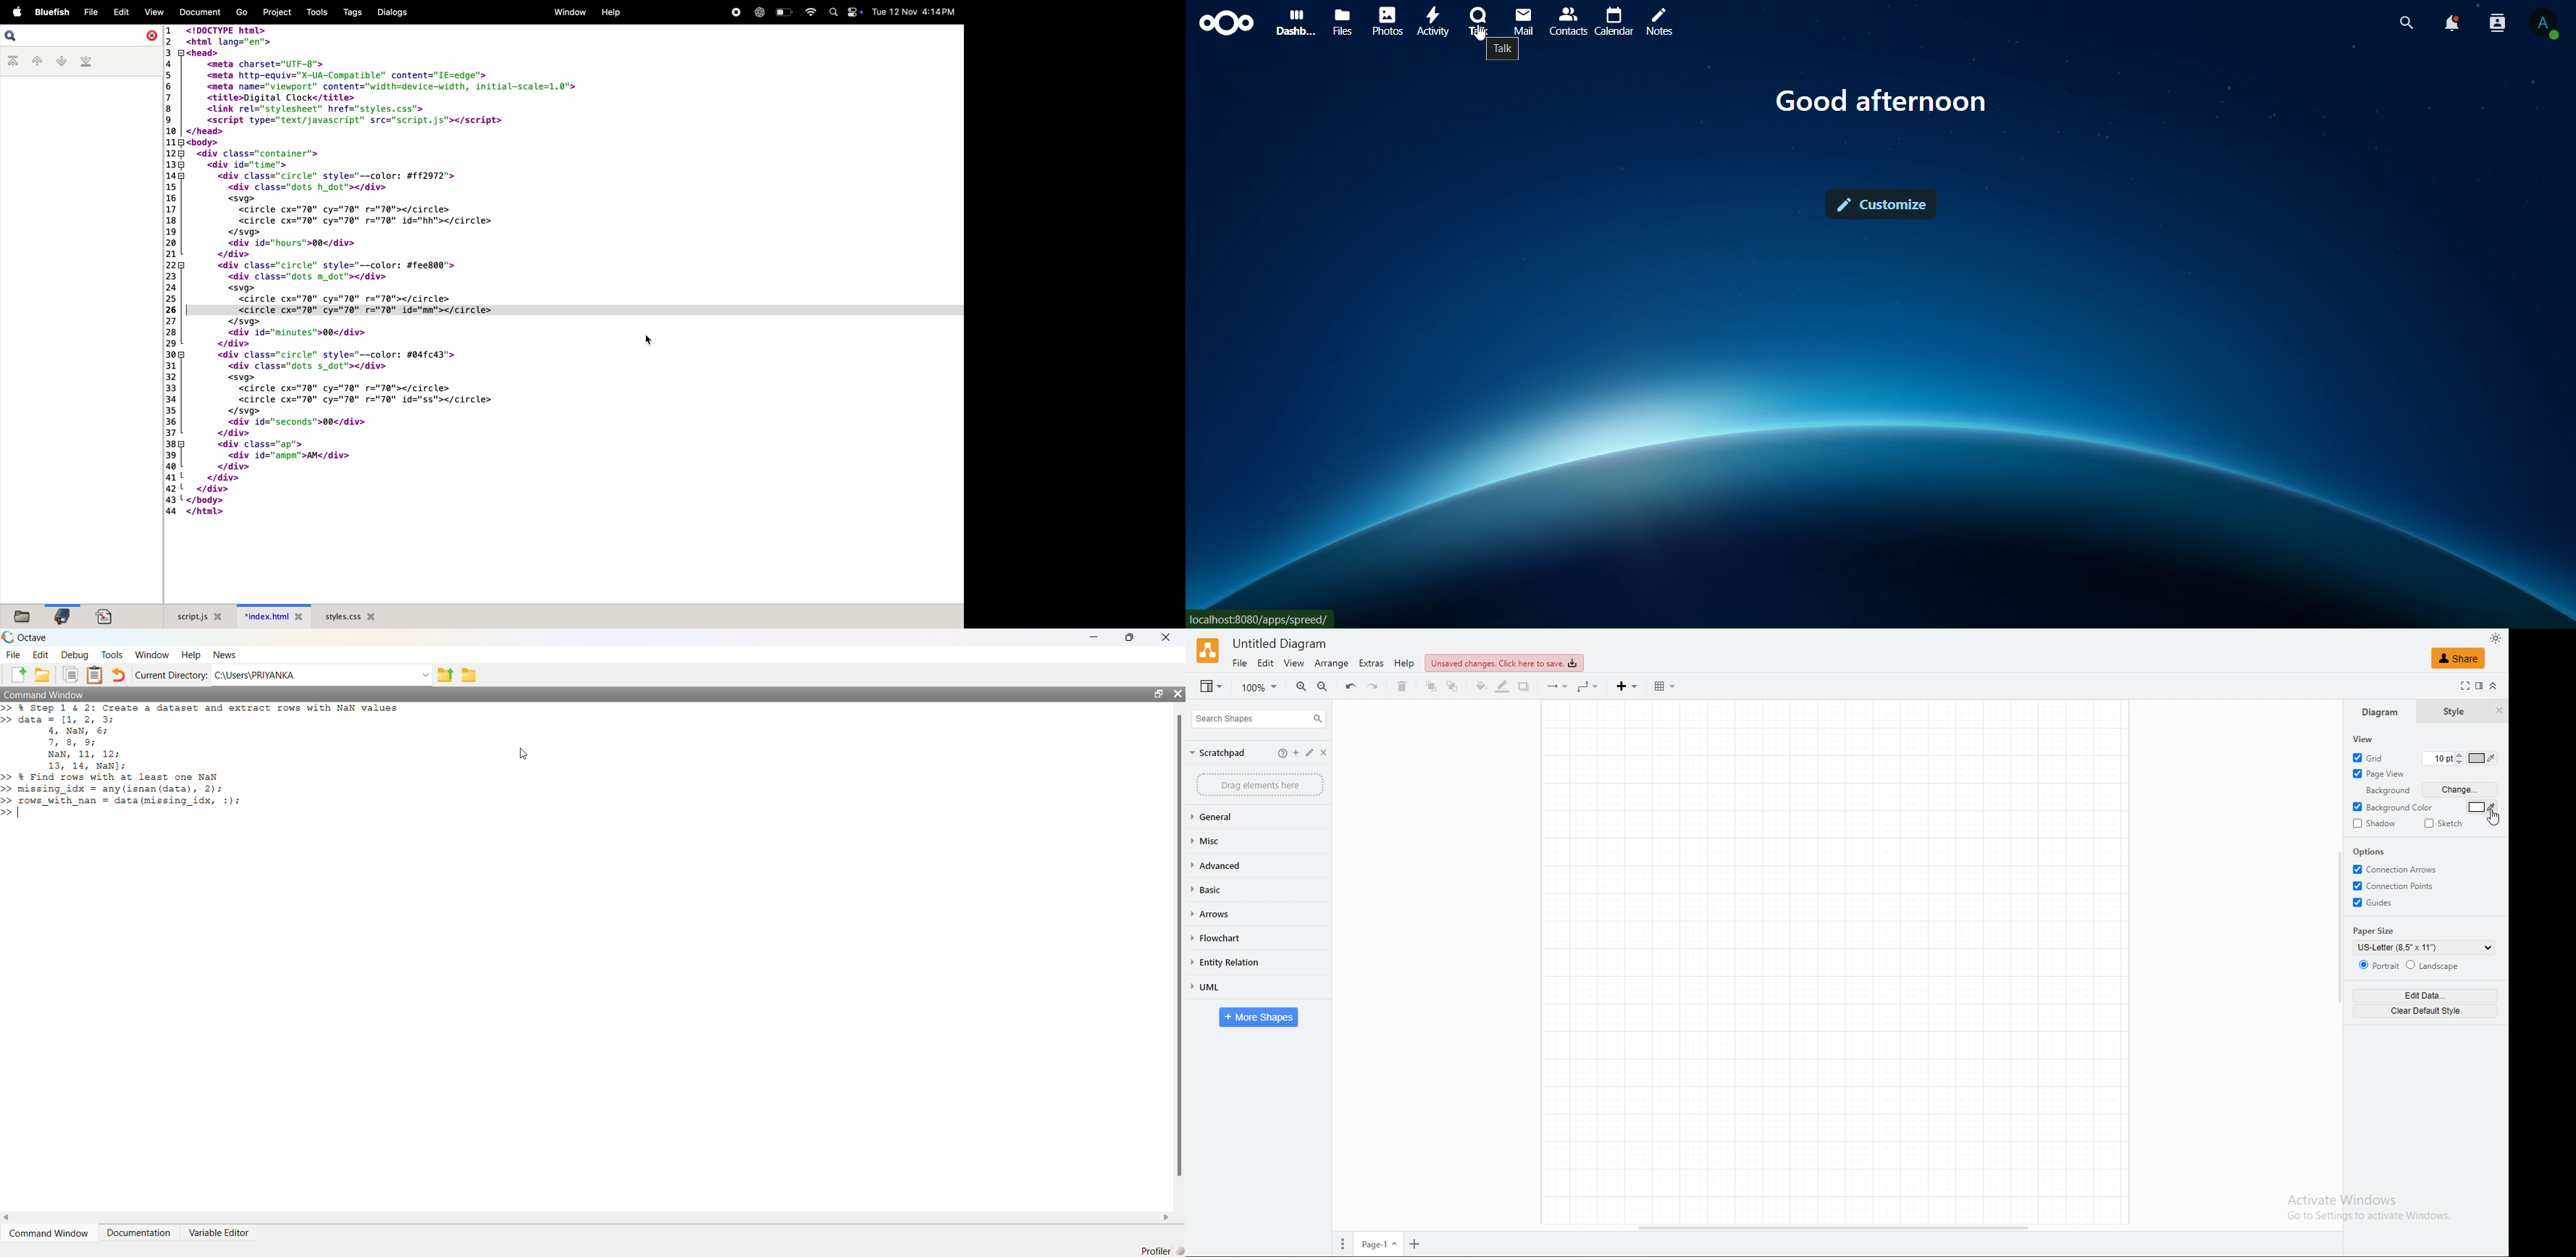 This screenshot has width=2576, height=1260. I want to click on photos, so click(1388, 22).